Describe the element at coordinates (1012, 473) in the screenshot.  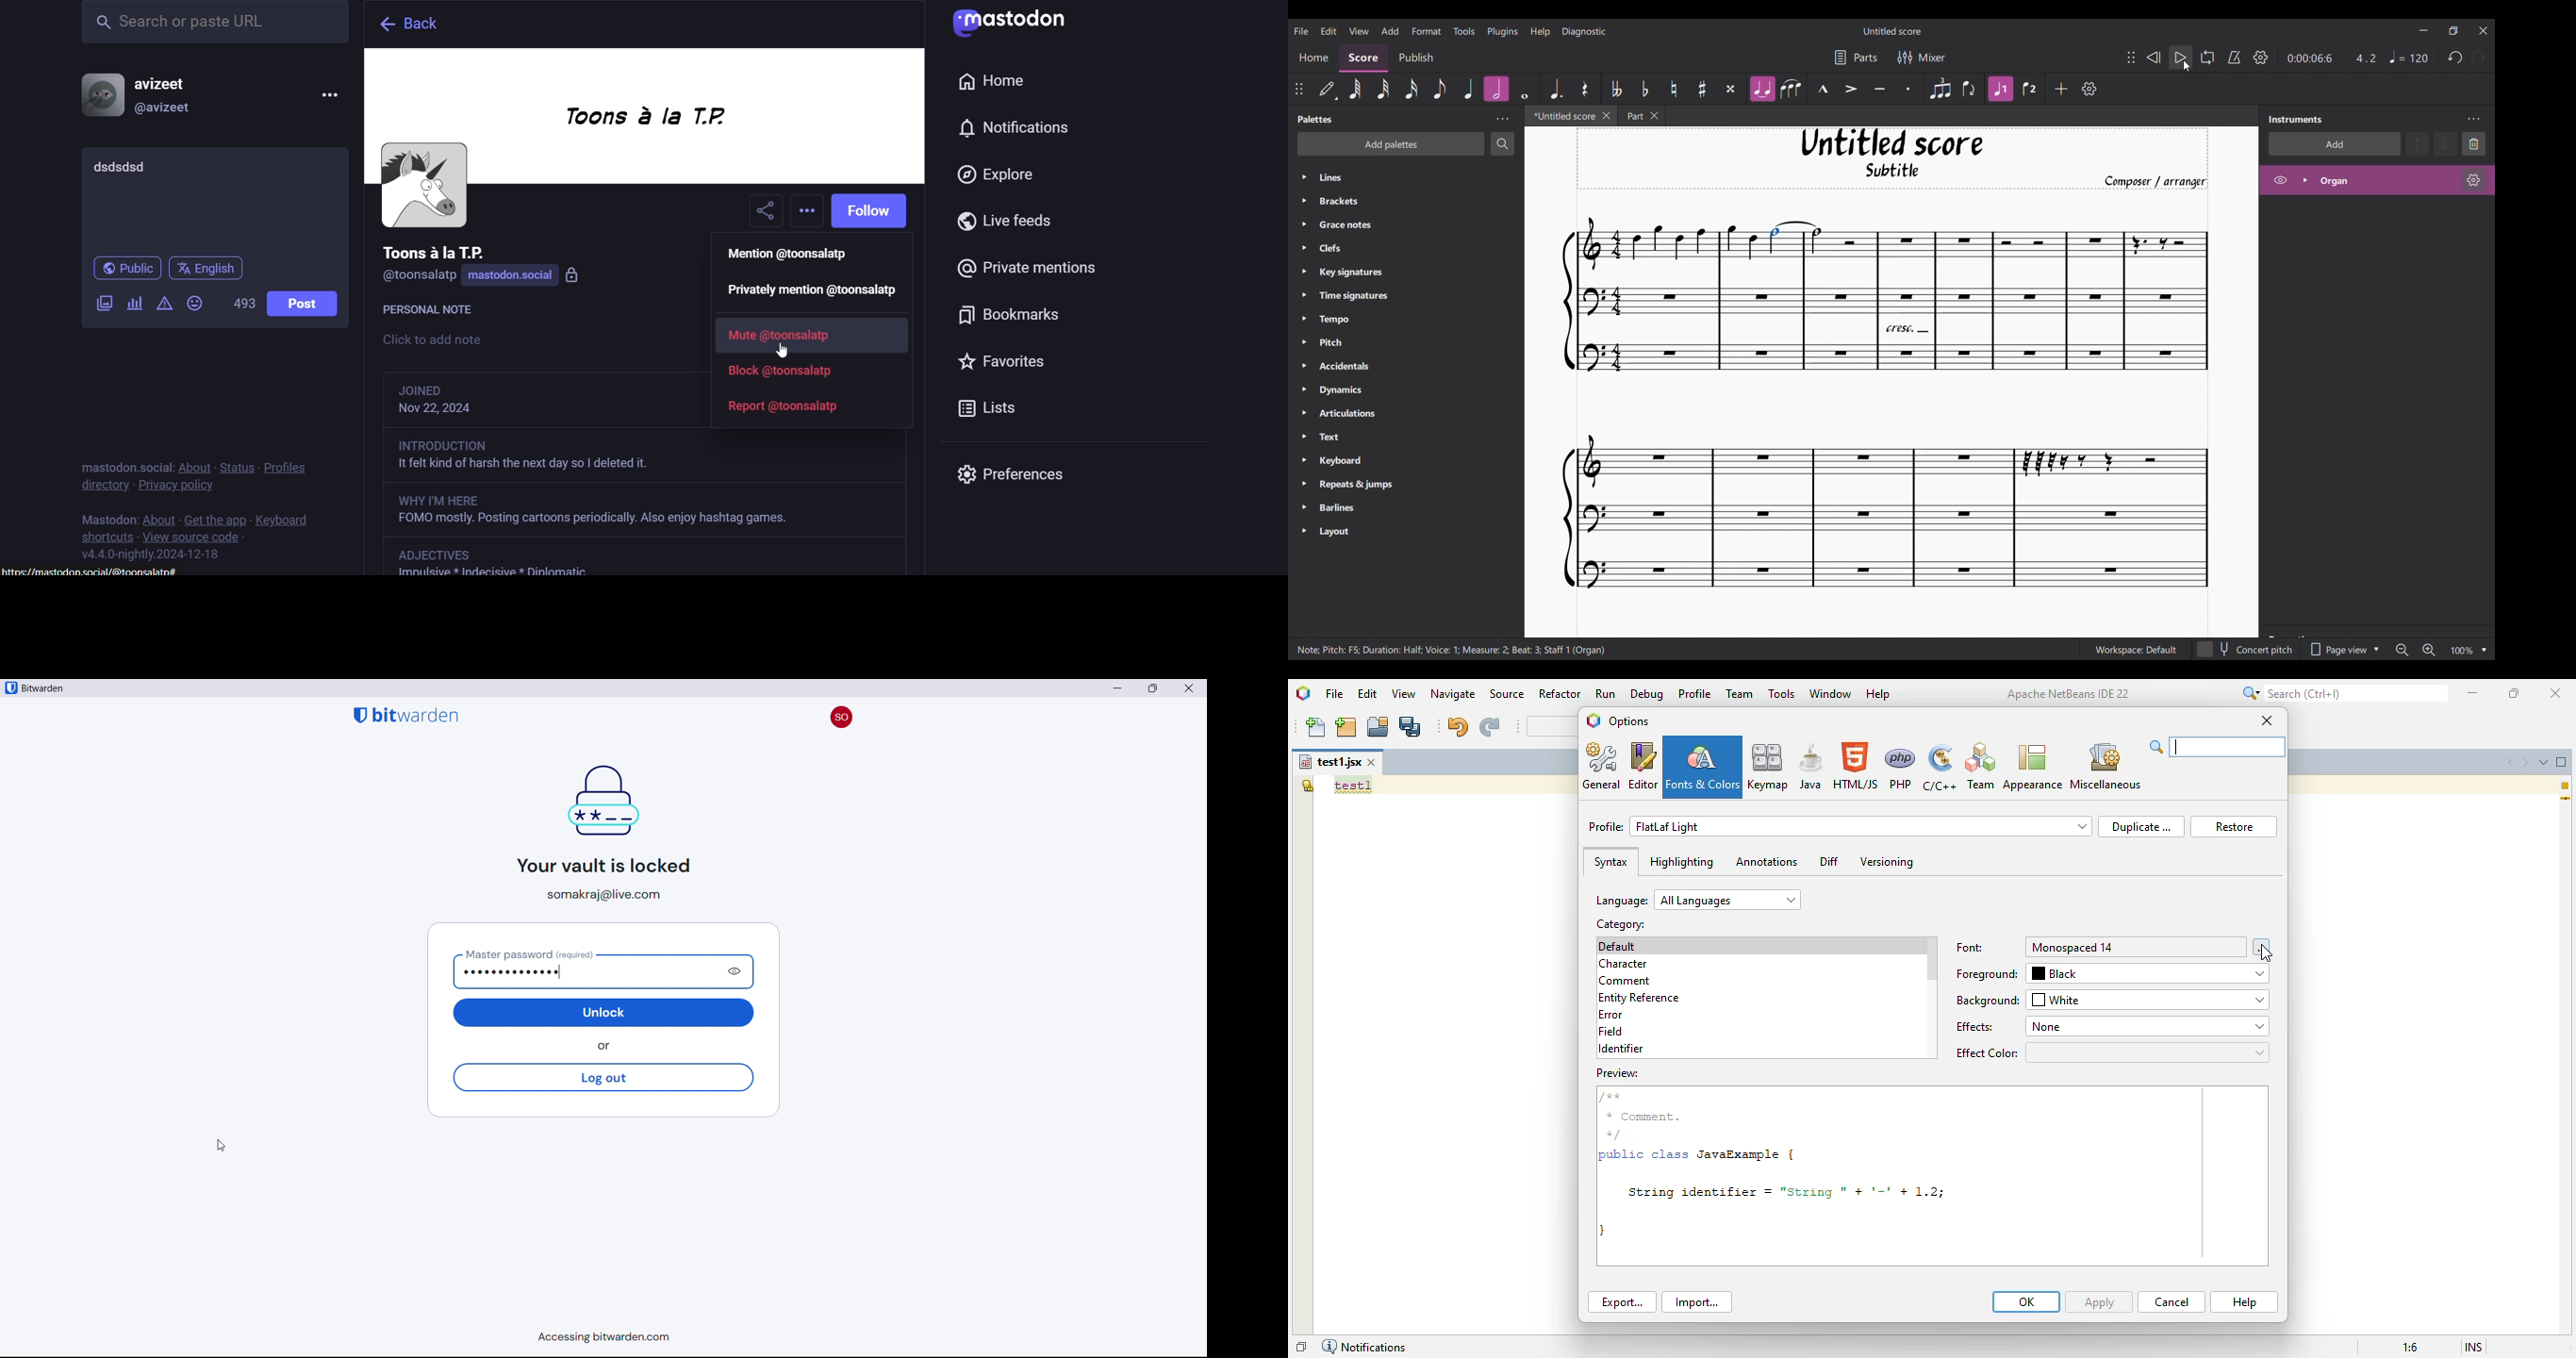
I see `preferences` at that location.